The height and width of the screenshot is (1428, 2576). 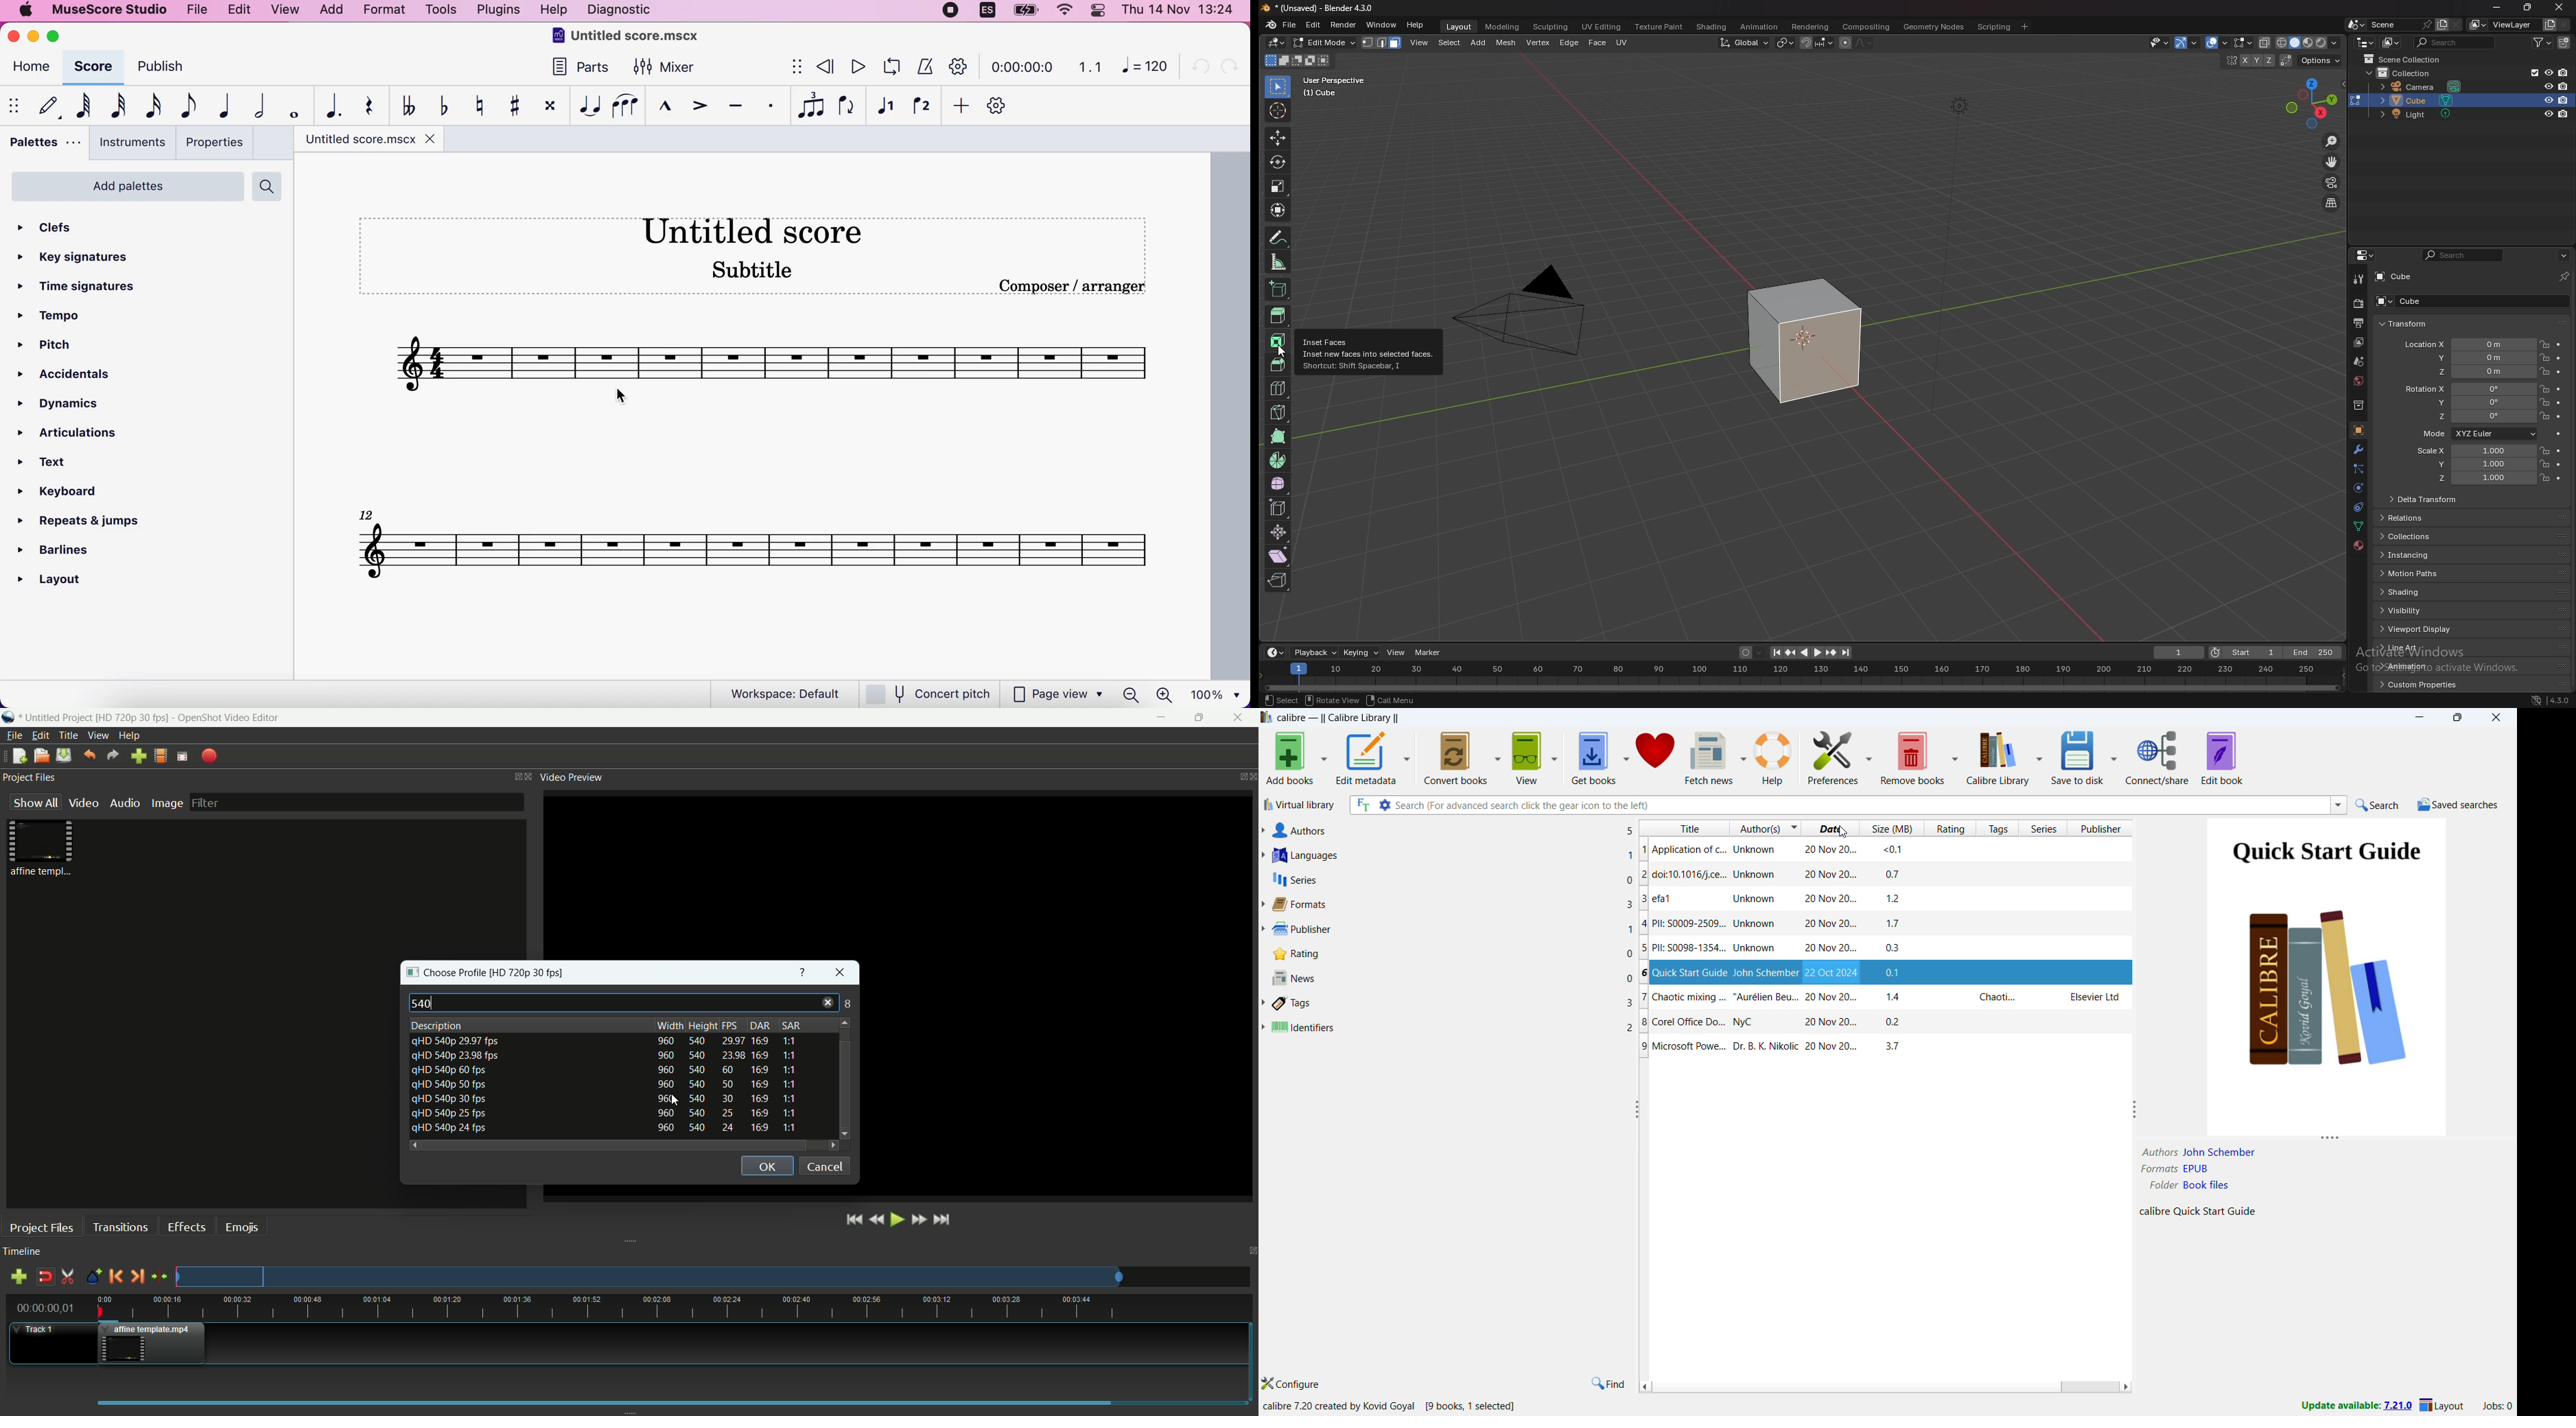 What do you see at coordinates (1262, 1027) in the screenshot?
I see `expand identifiers` at bounding box center [1262, 1027].